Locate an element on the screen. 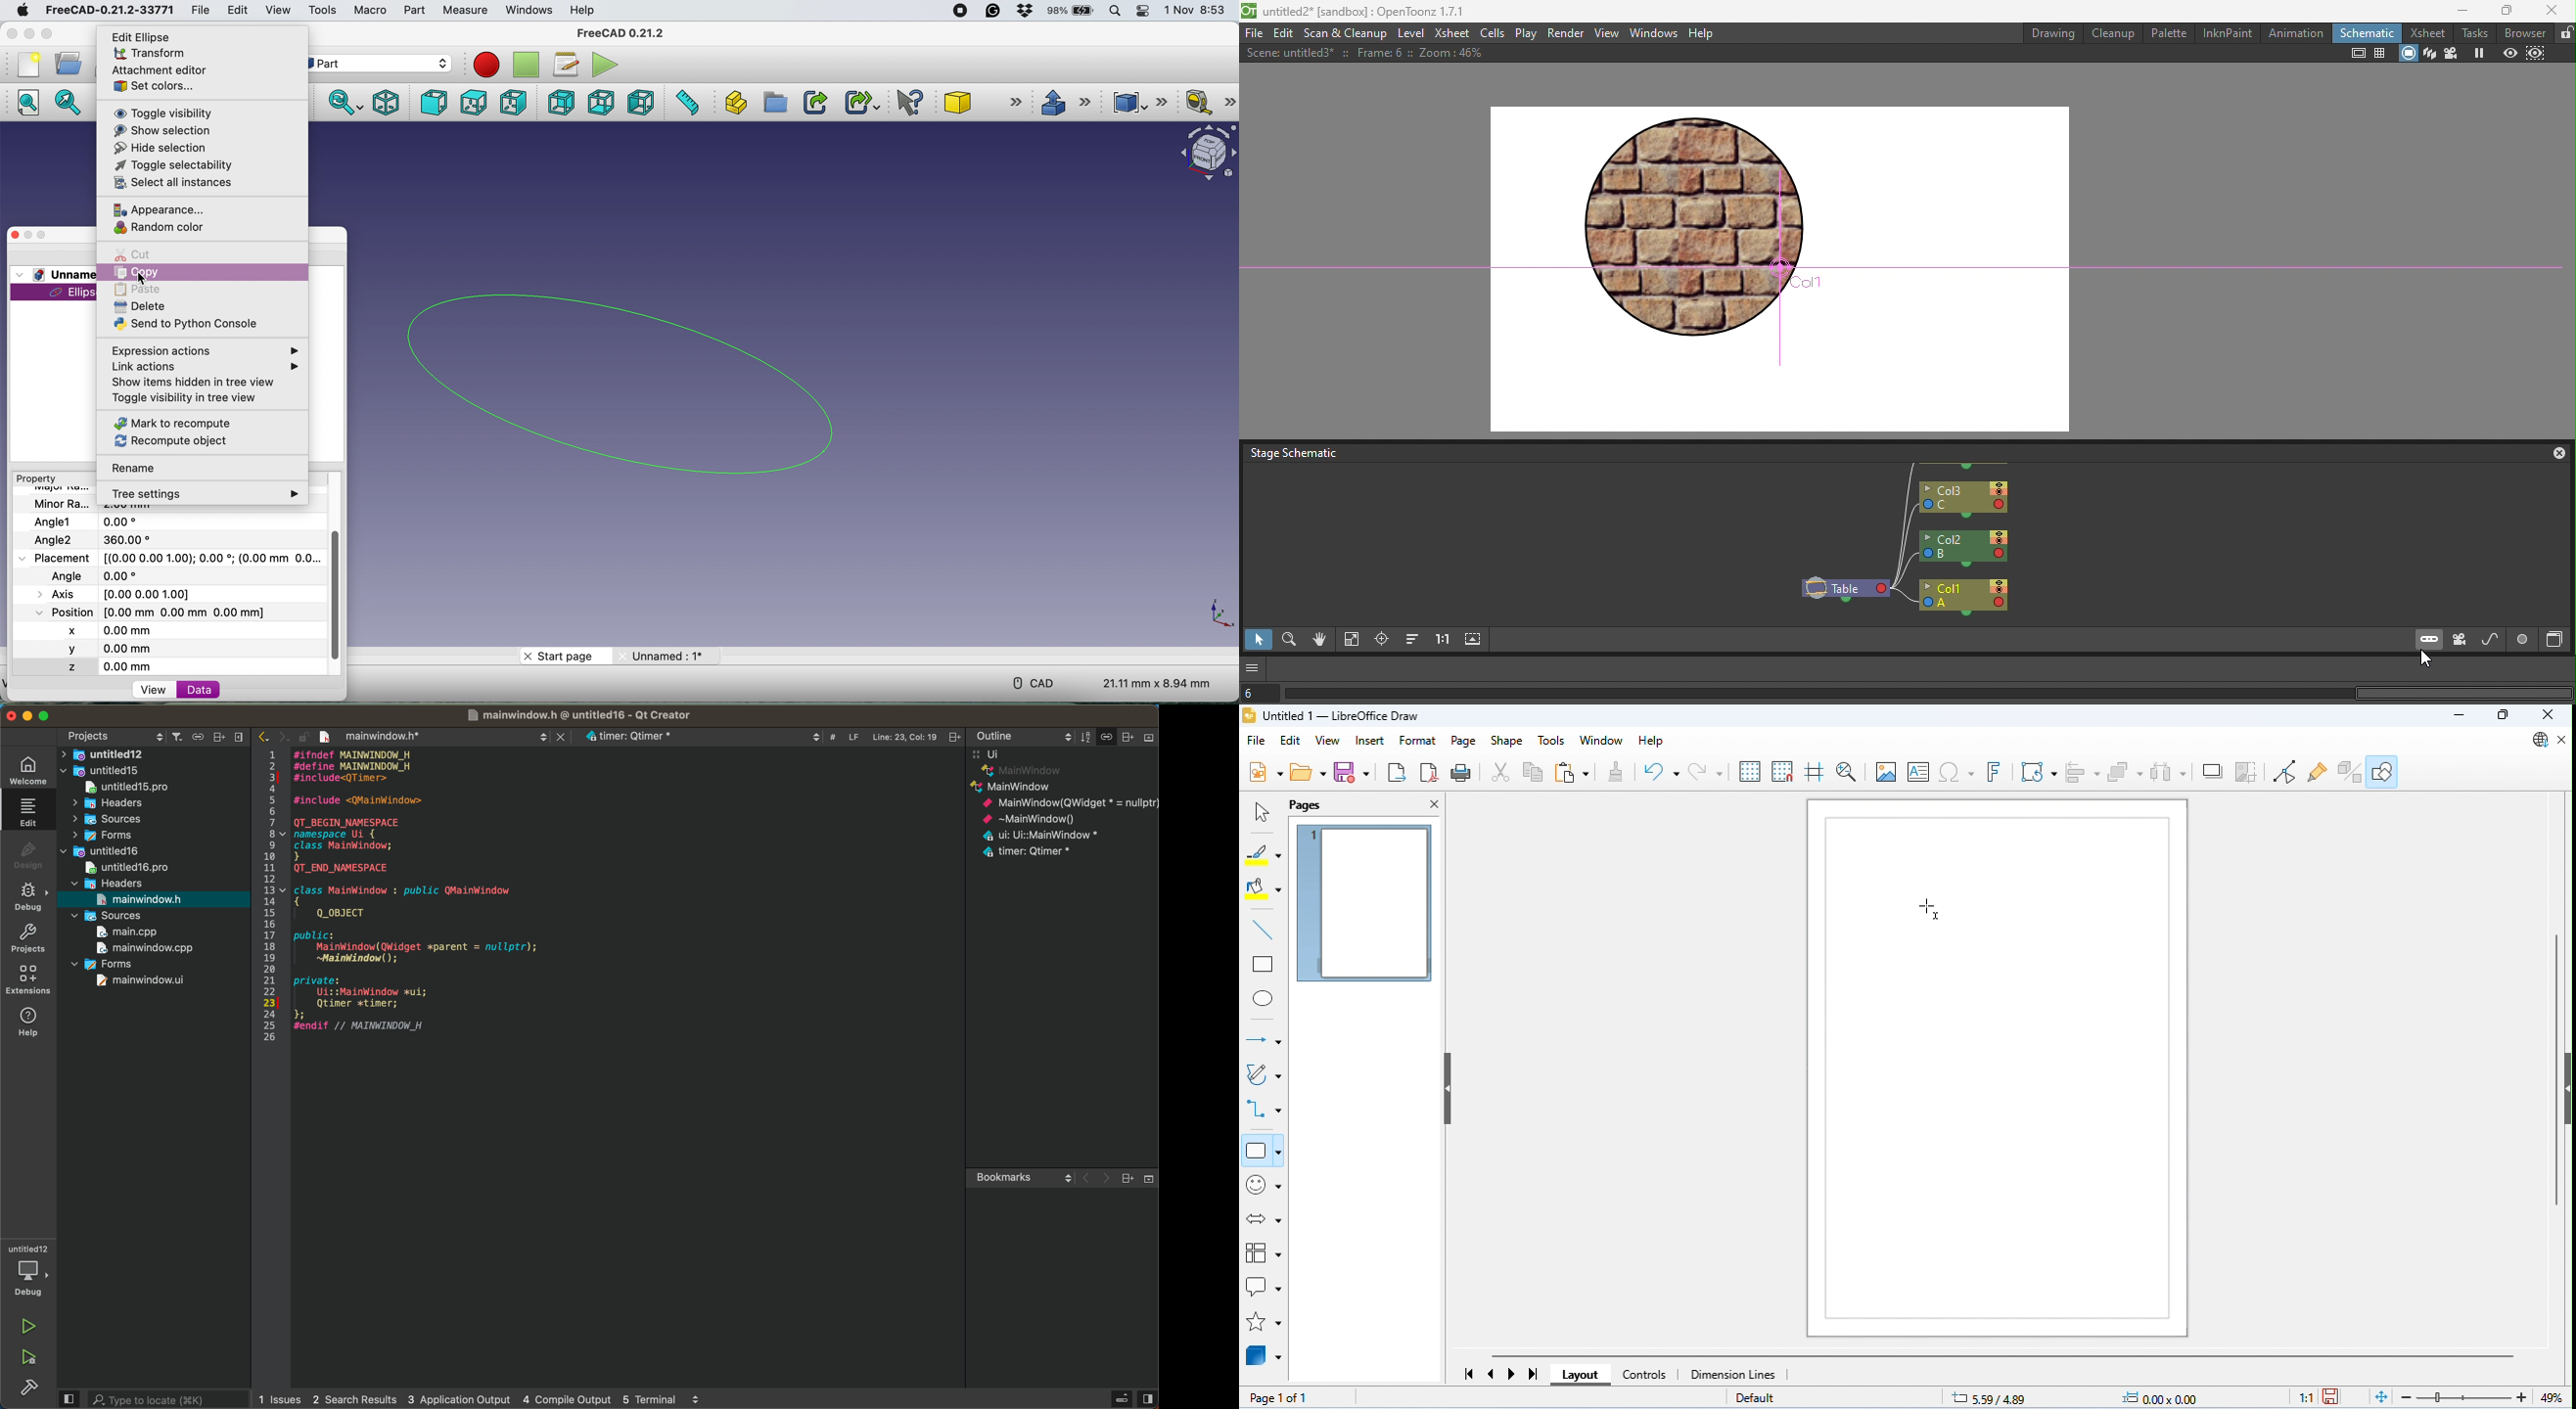 The width and height of the screenshot is (2576, 1428). Field guide is located at coordinates (2380, 53).